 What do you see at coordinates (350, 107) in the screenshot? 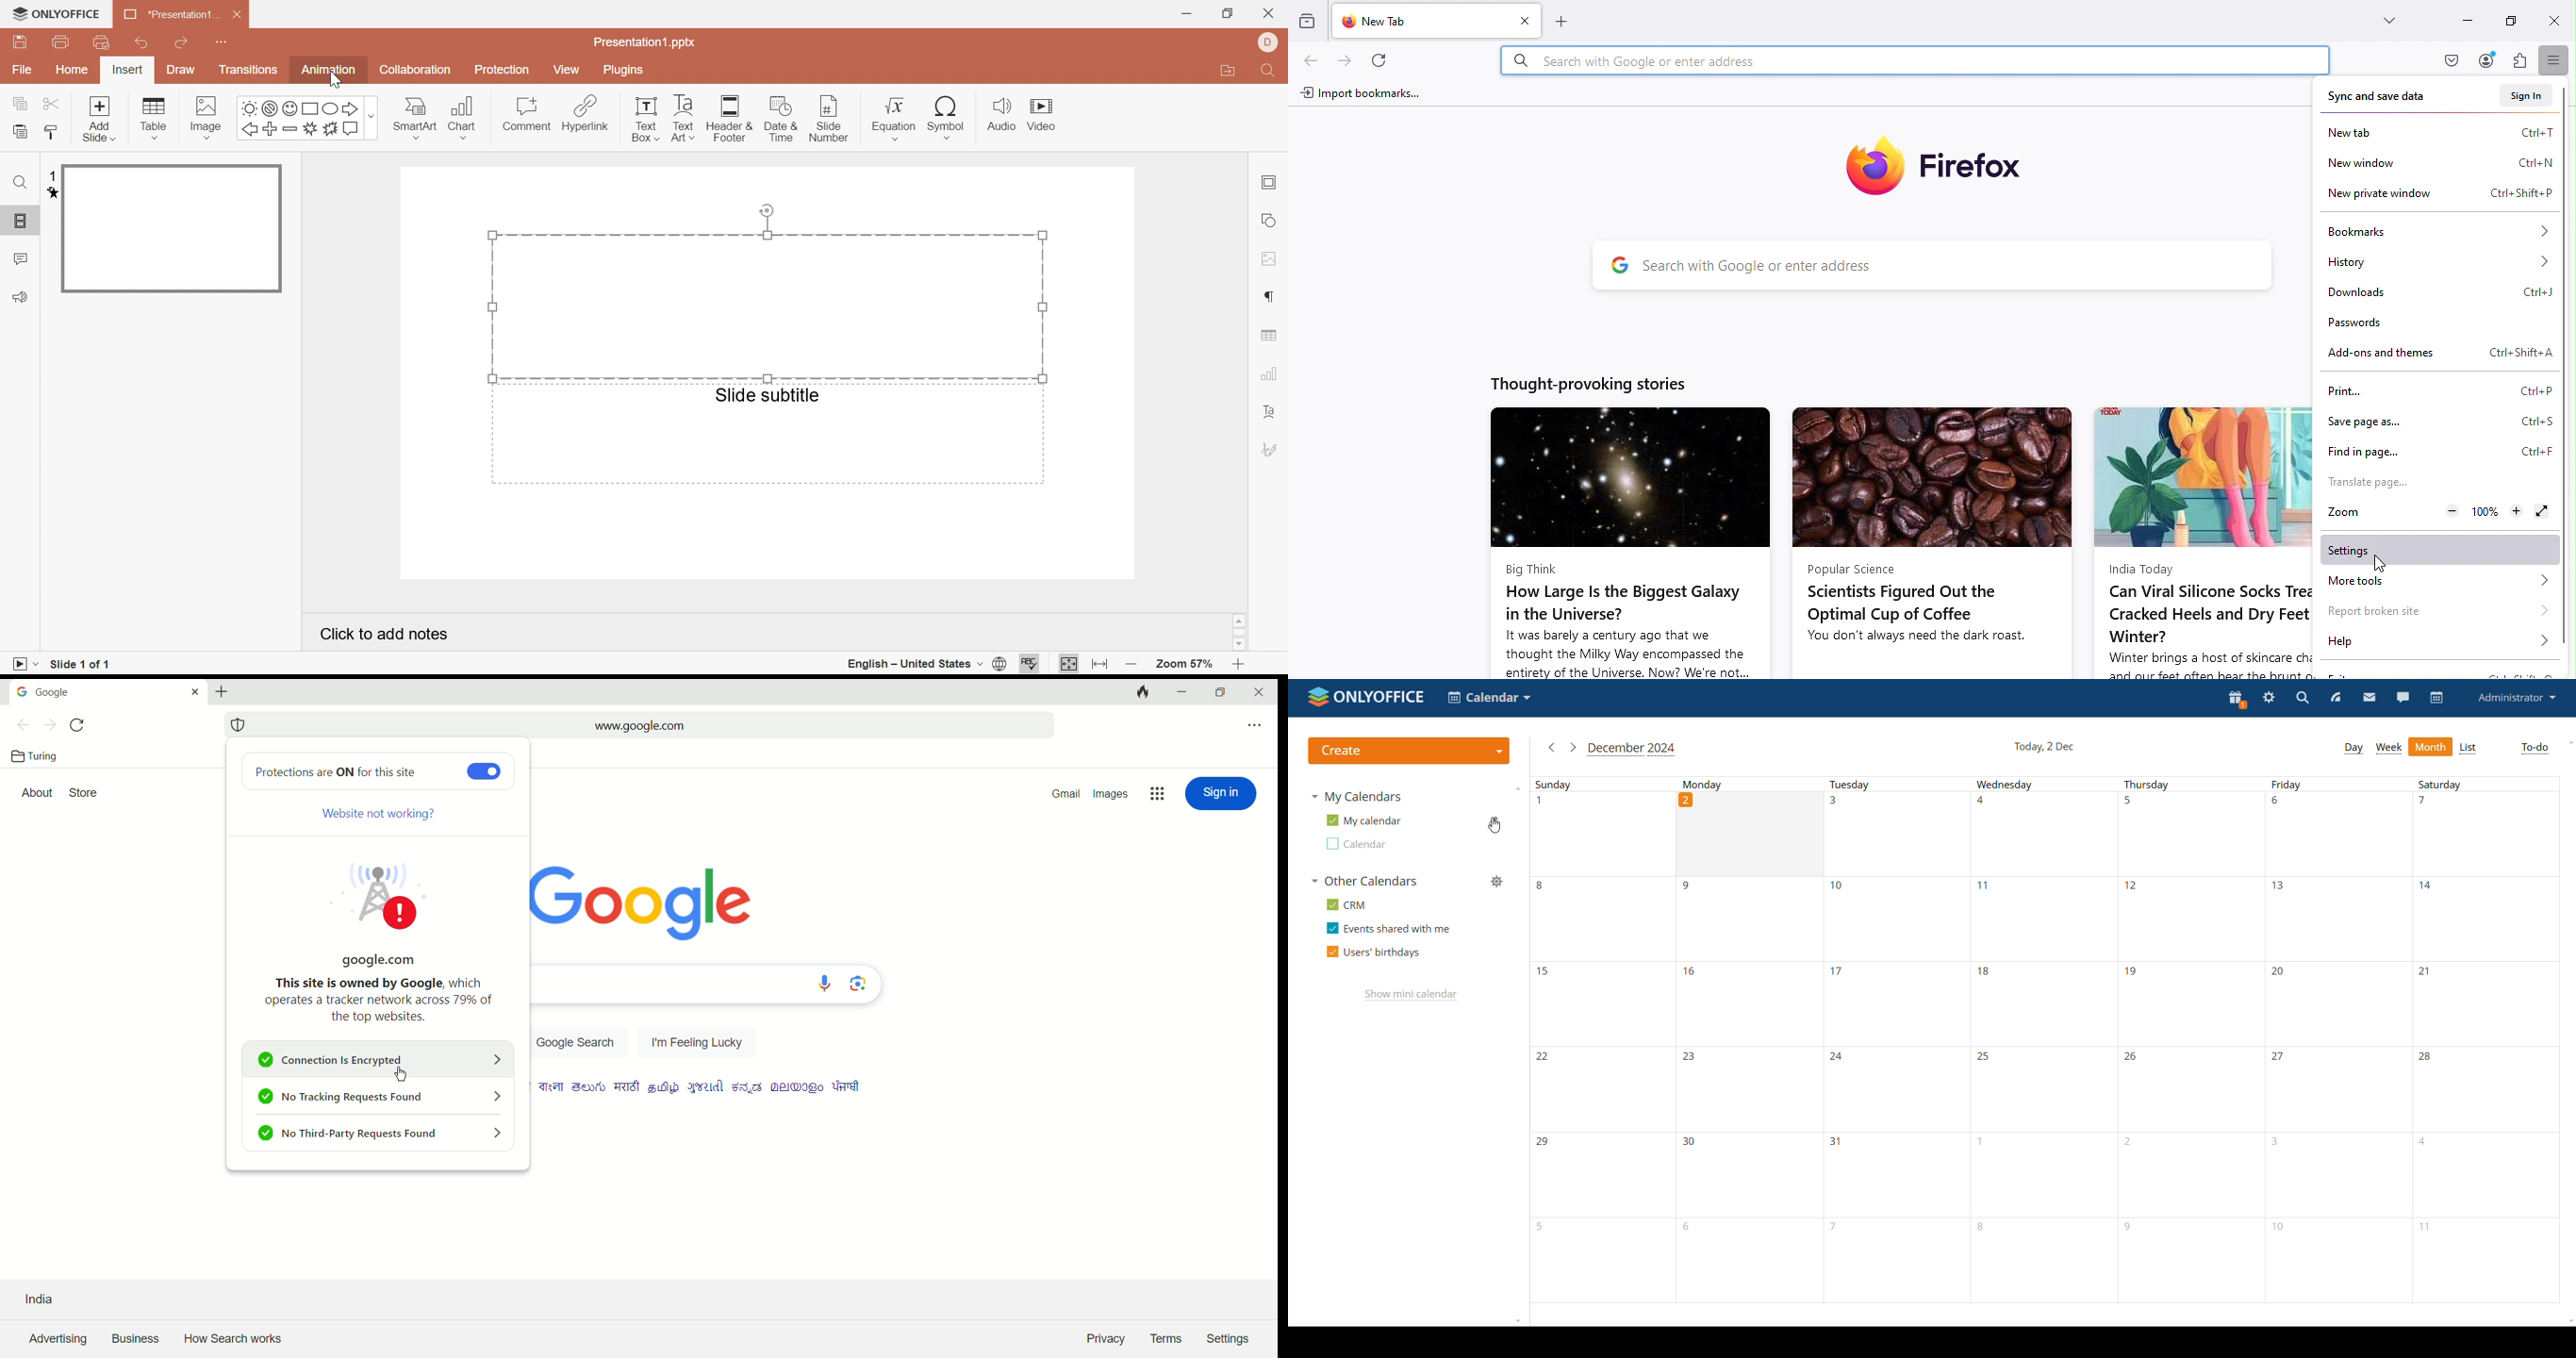
I see `right arrow` at bounding box center [350, 107].